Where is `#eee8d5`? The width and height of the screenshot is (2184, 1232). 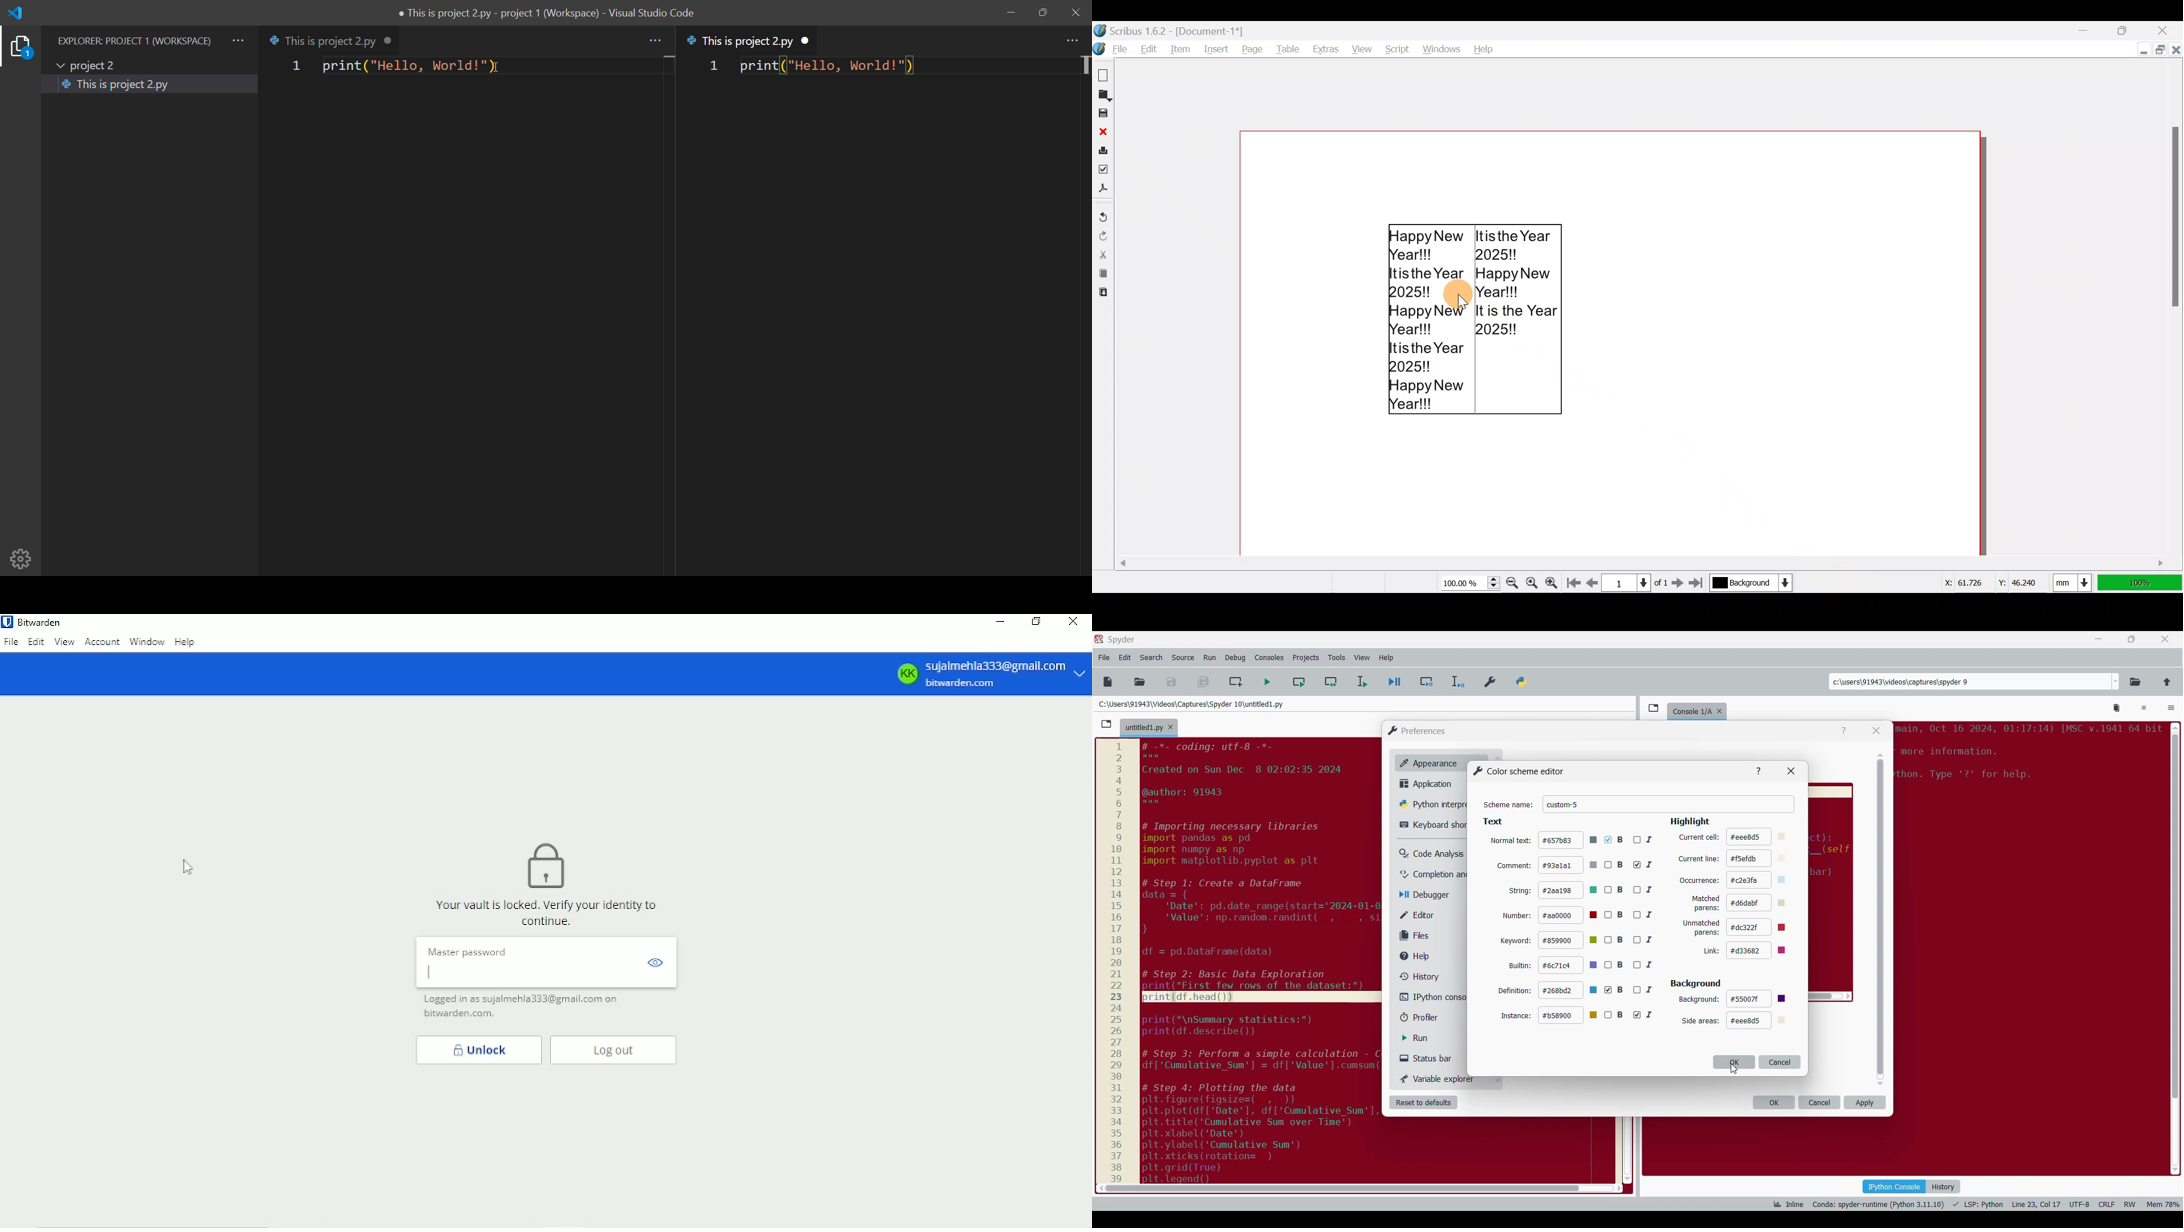
#eee8d5 is located at coordinates (1757, 1020).